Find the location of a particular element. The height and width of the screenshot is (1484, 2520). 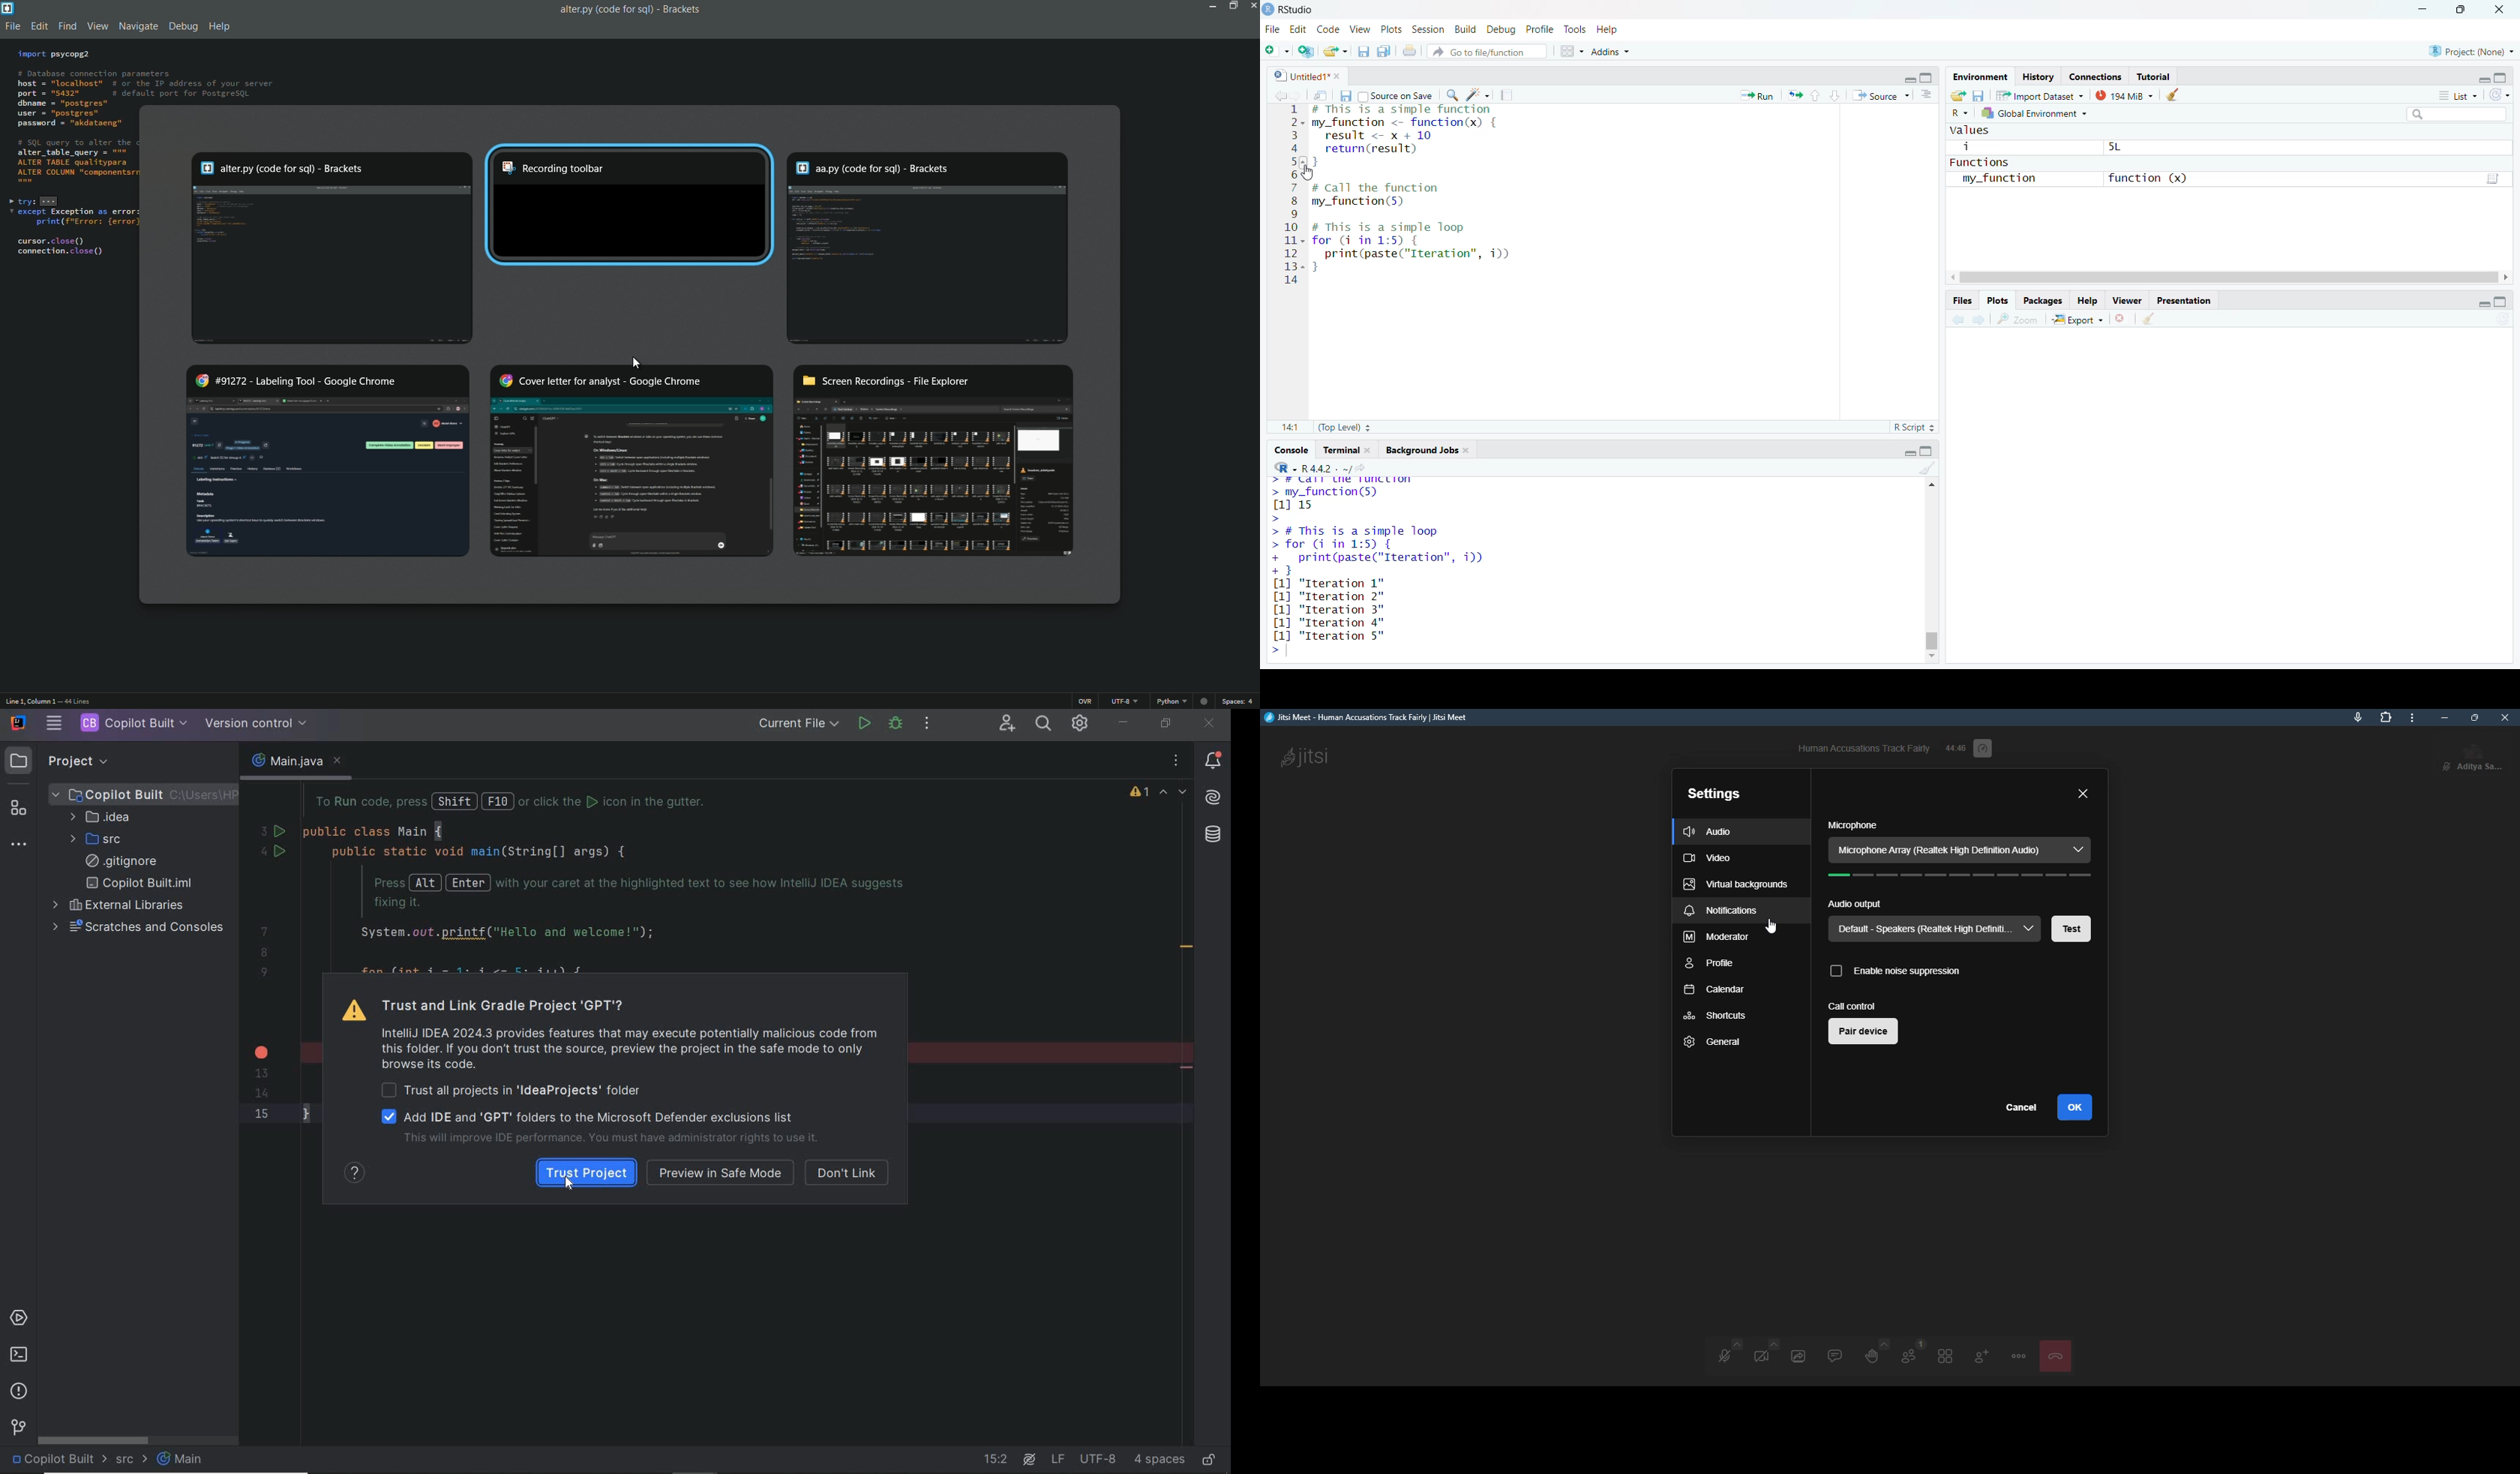

#91272 - labeling tool - Google Chrome  is located at coordinates (328, 461).